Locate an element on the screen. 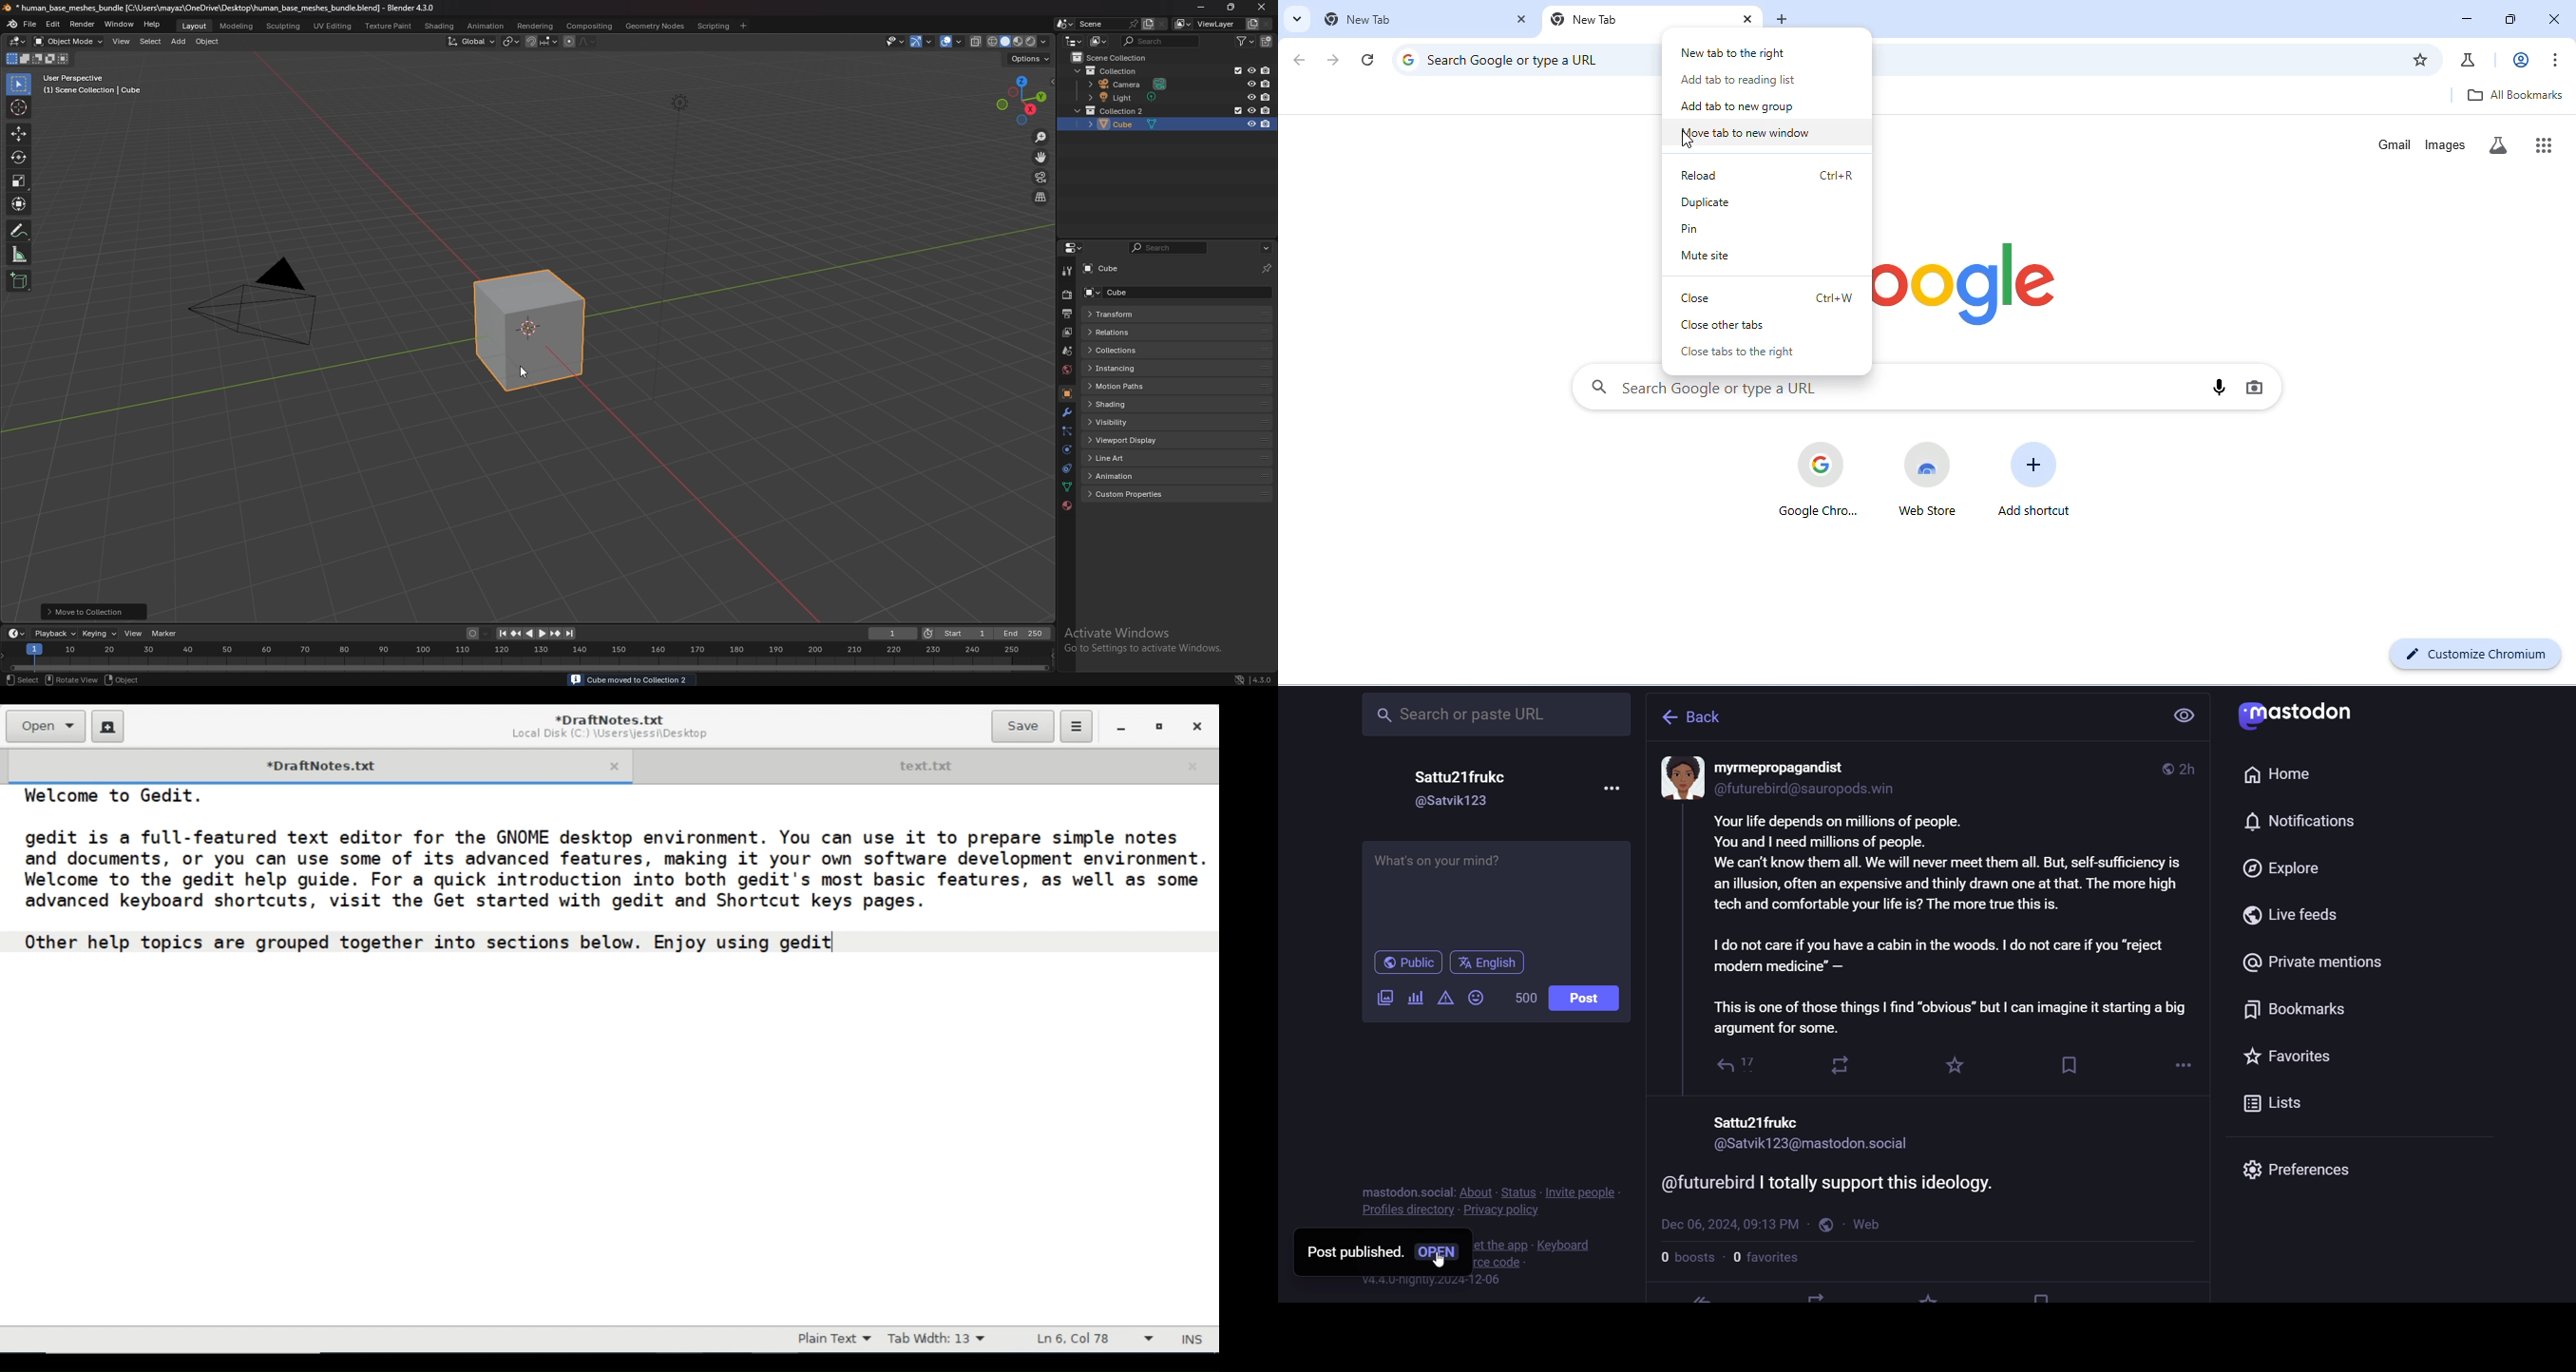 Image resolution: width=2576 pixels, height=1372 pixels. add scene is located at coordinates (1148, 24).